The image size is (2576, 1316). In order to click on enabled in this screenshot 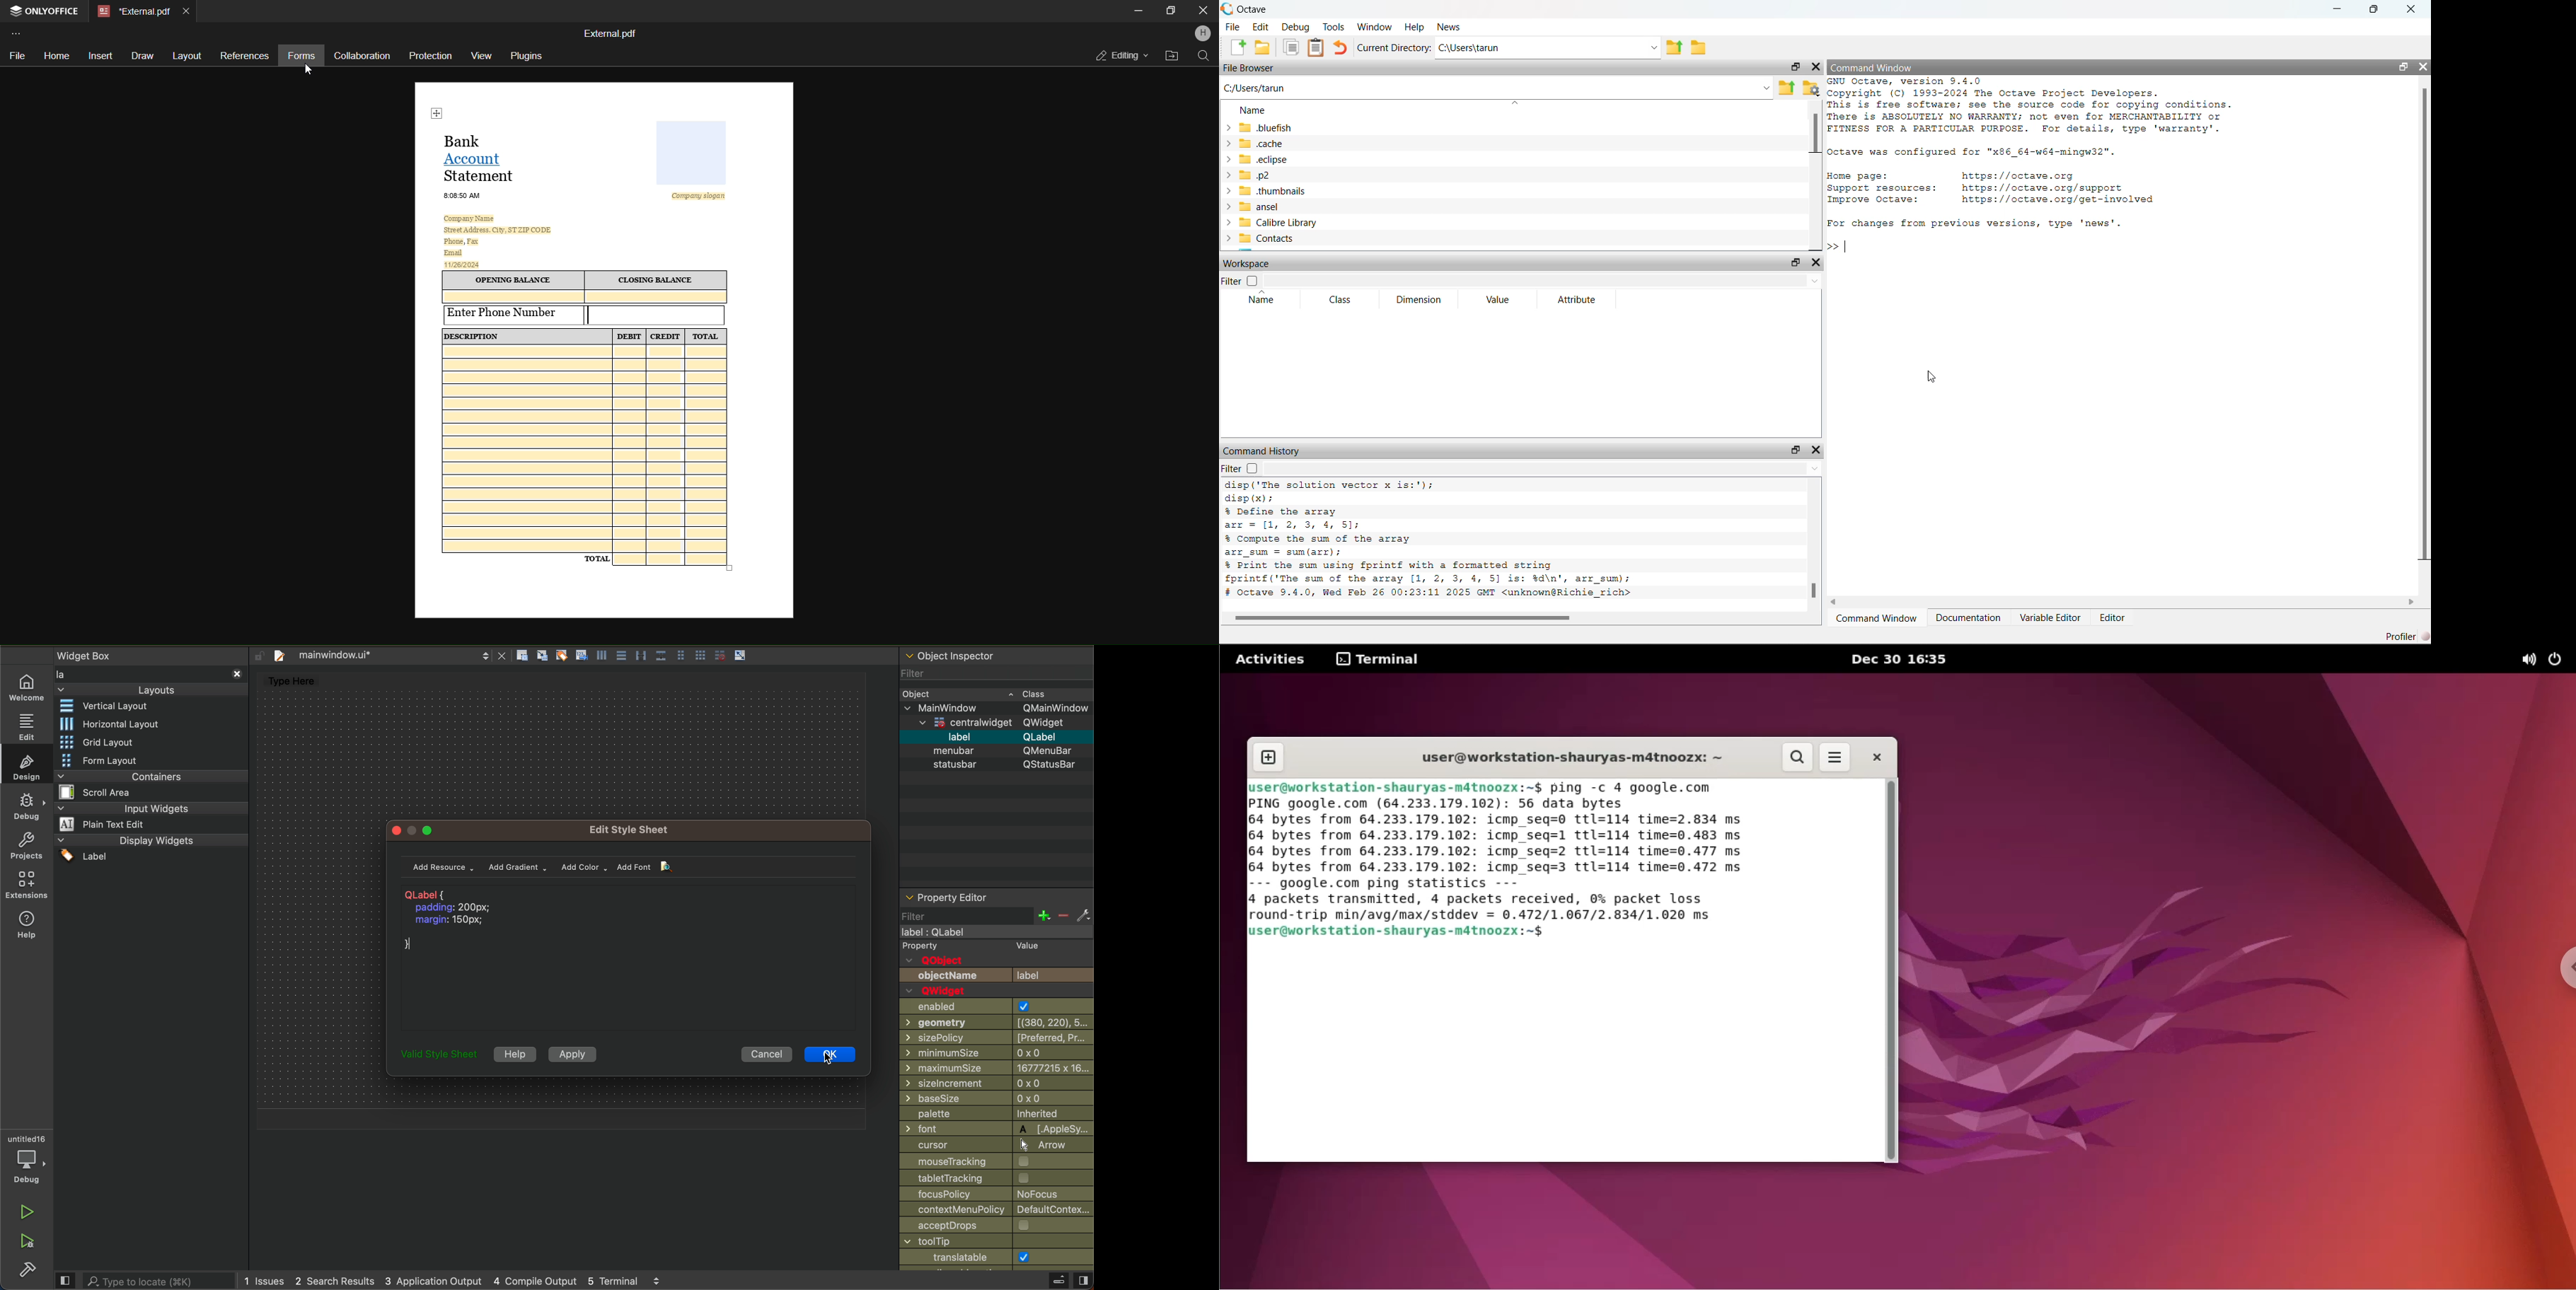, I will do `click(988, 1007)`.